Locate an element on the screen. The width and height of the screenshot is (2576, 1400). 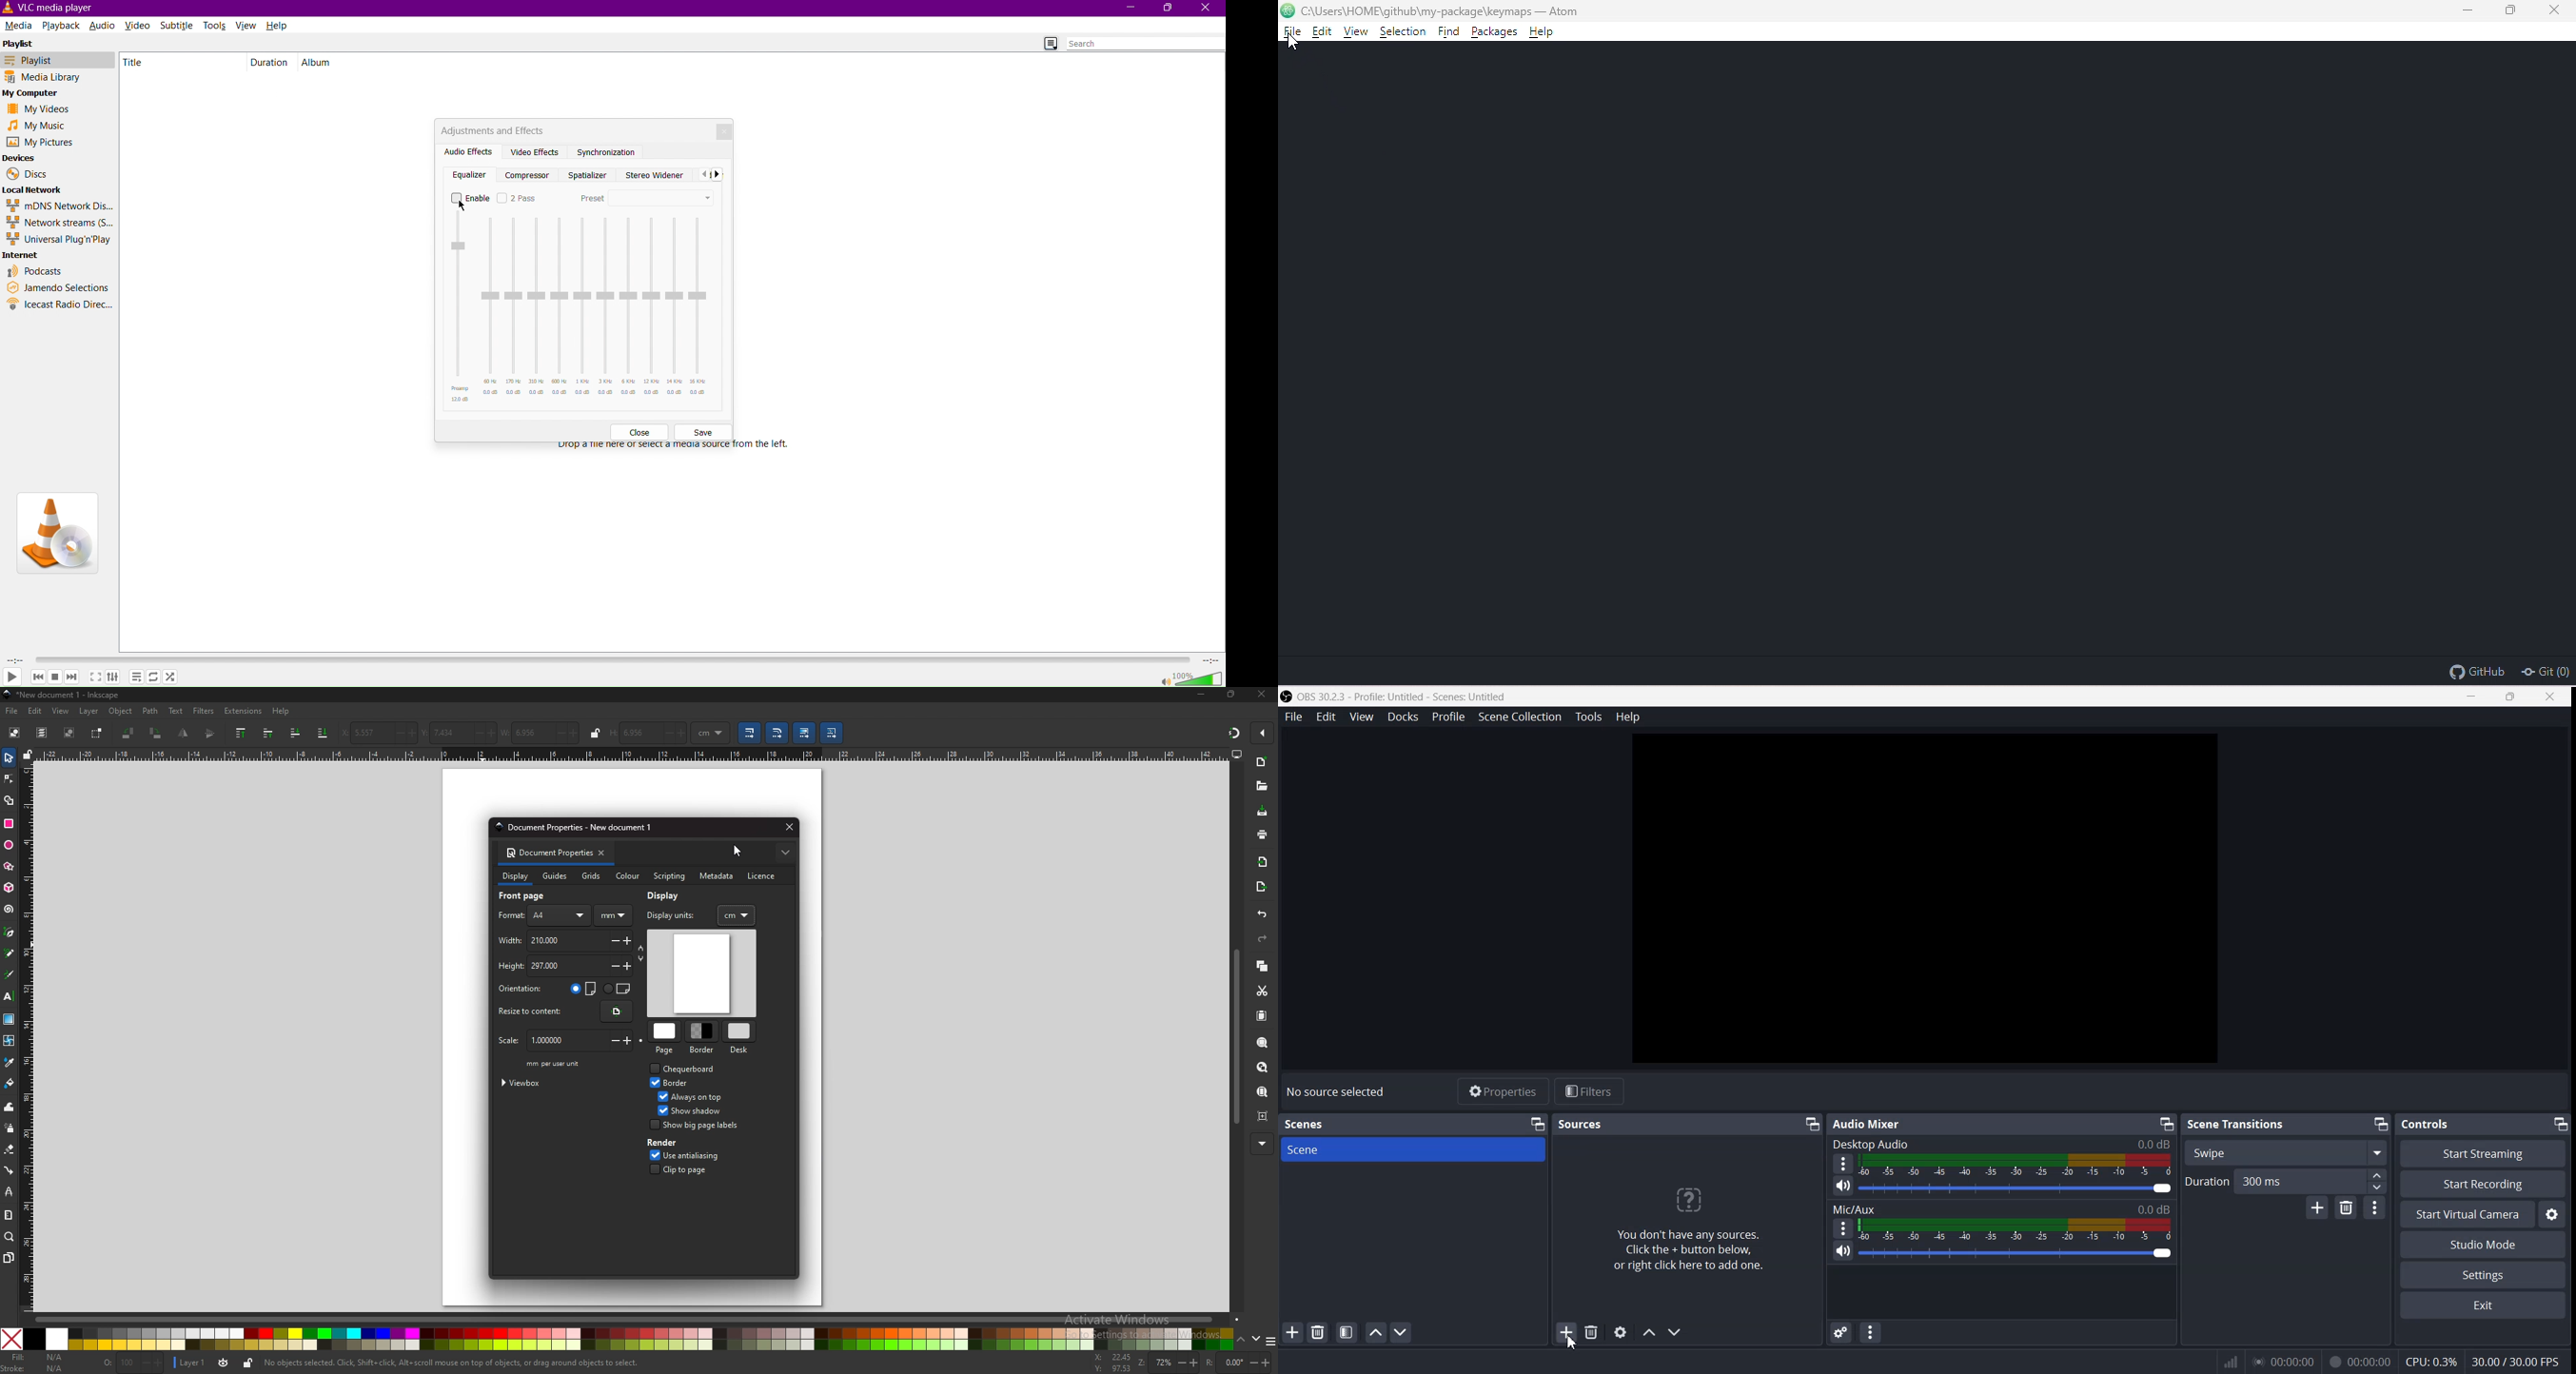
Settings is located at coordinates (2482, 1276).